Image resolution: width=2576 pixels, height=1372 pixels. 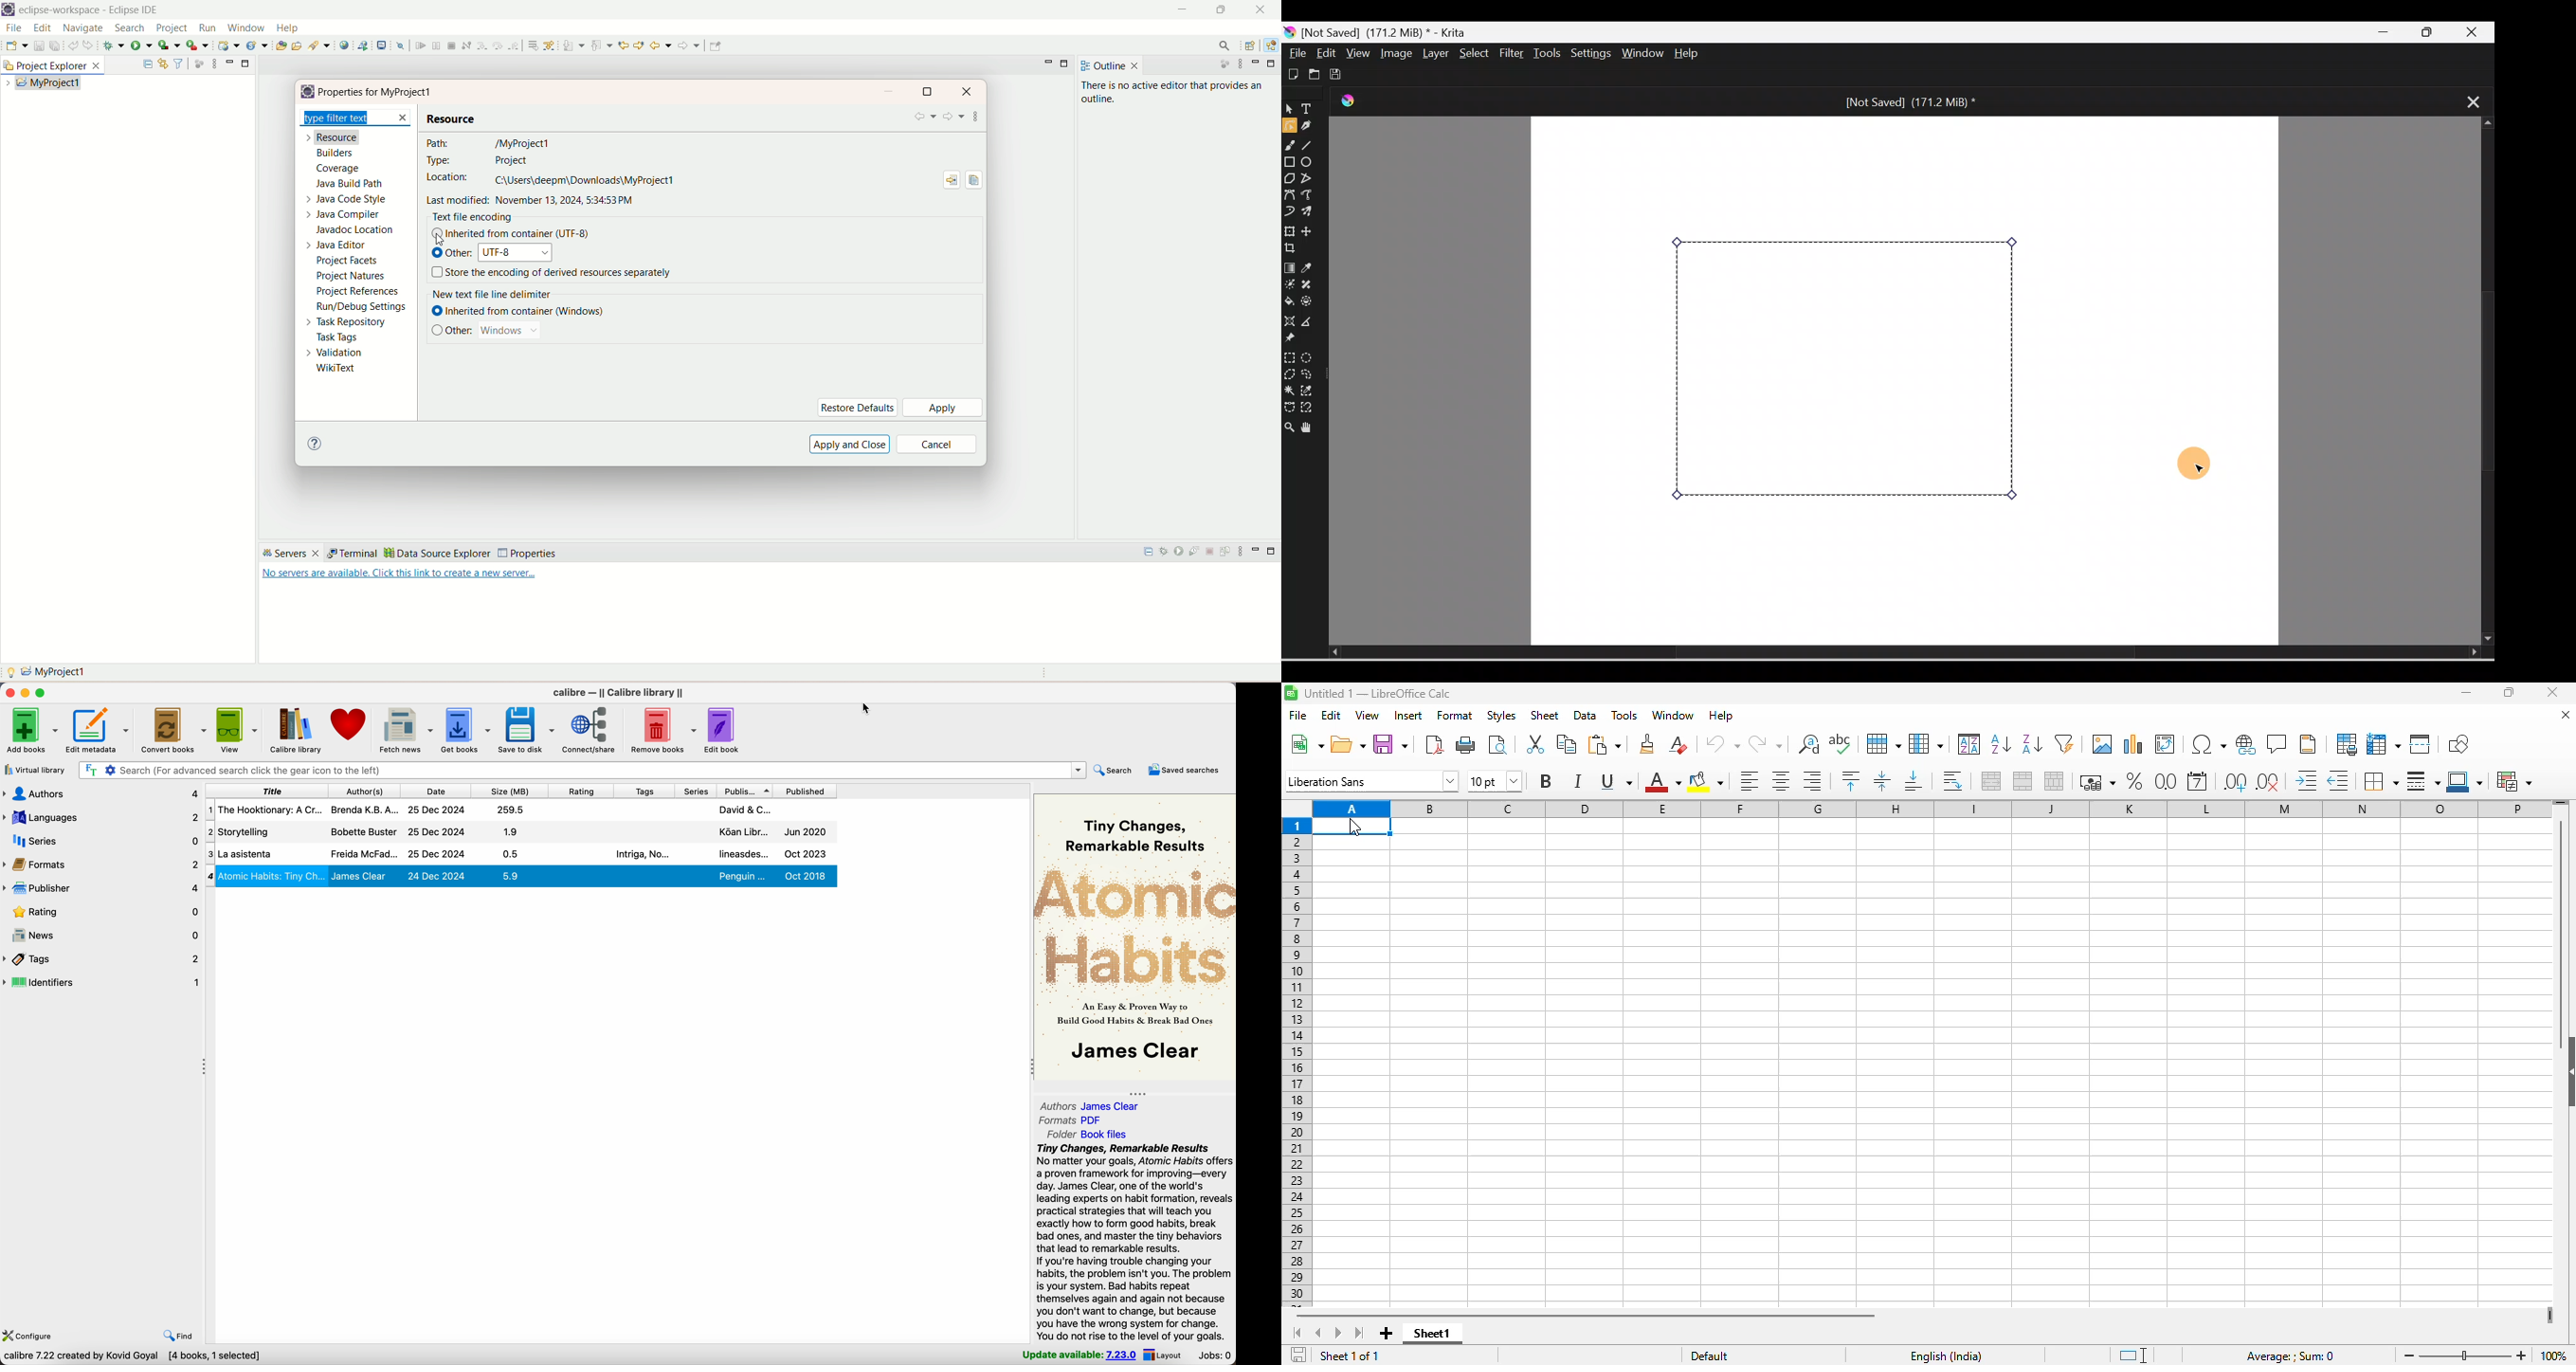 I want to click on insert, so click(x=1408, y=715).